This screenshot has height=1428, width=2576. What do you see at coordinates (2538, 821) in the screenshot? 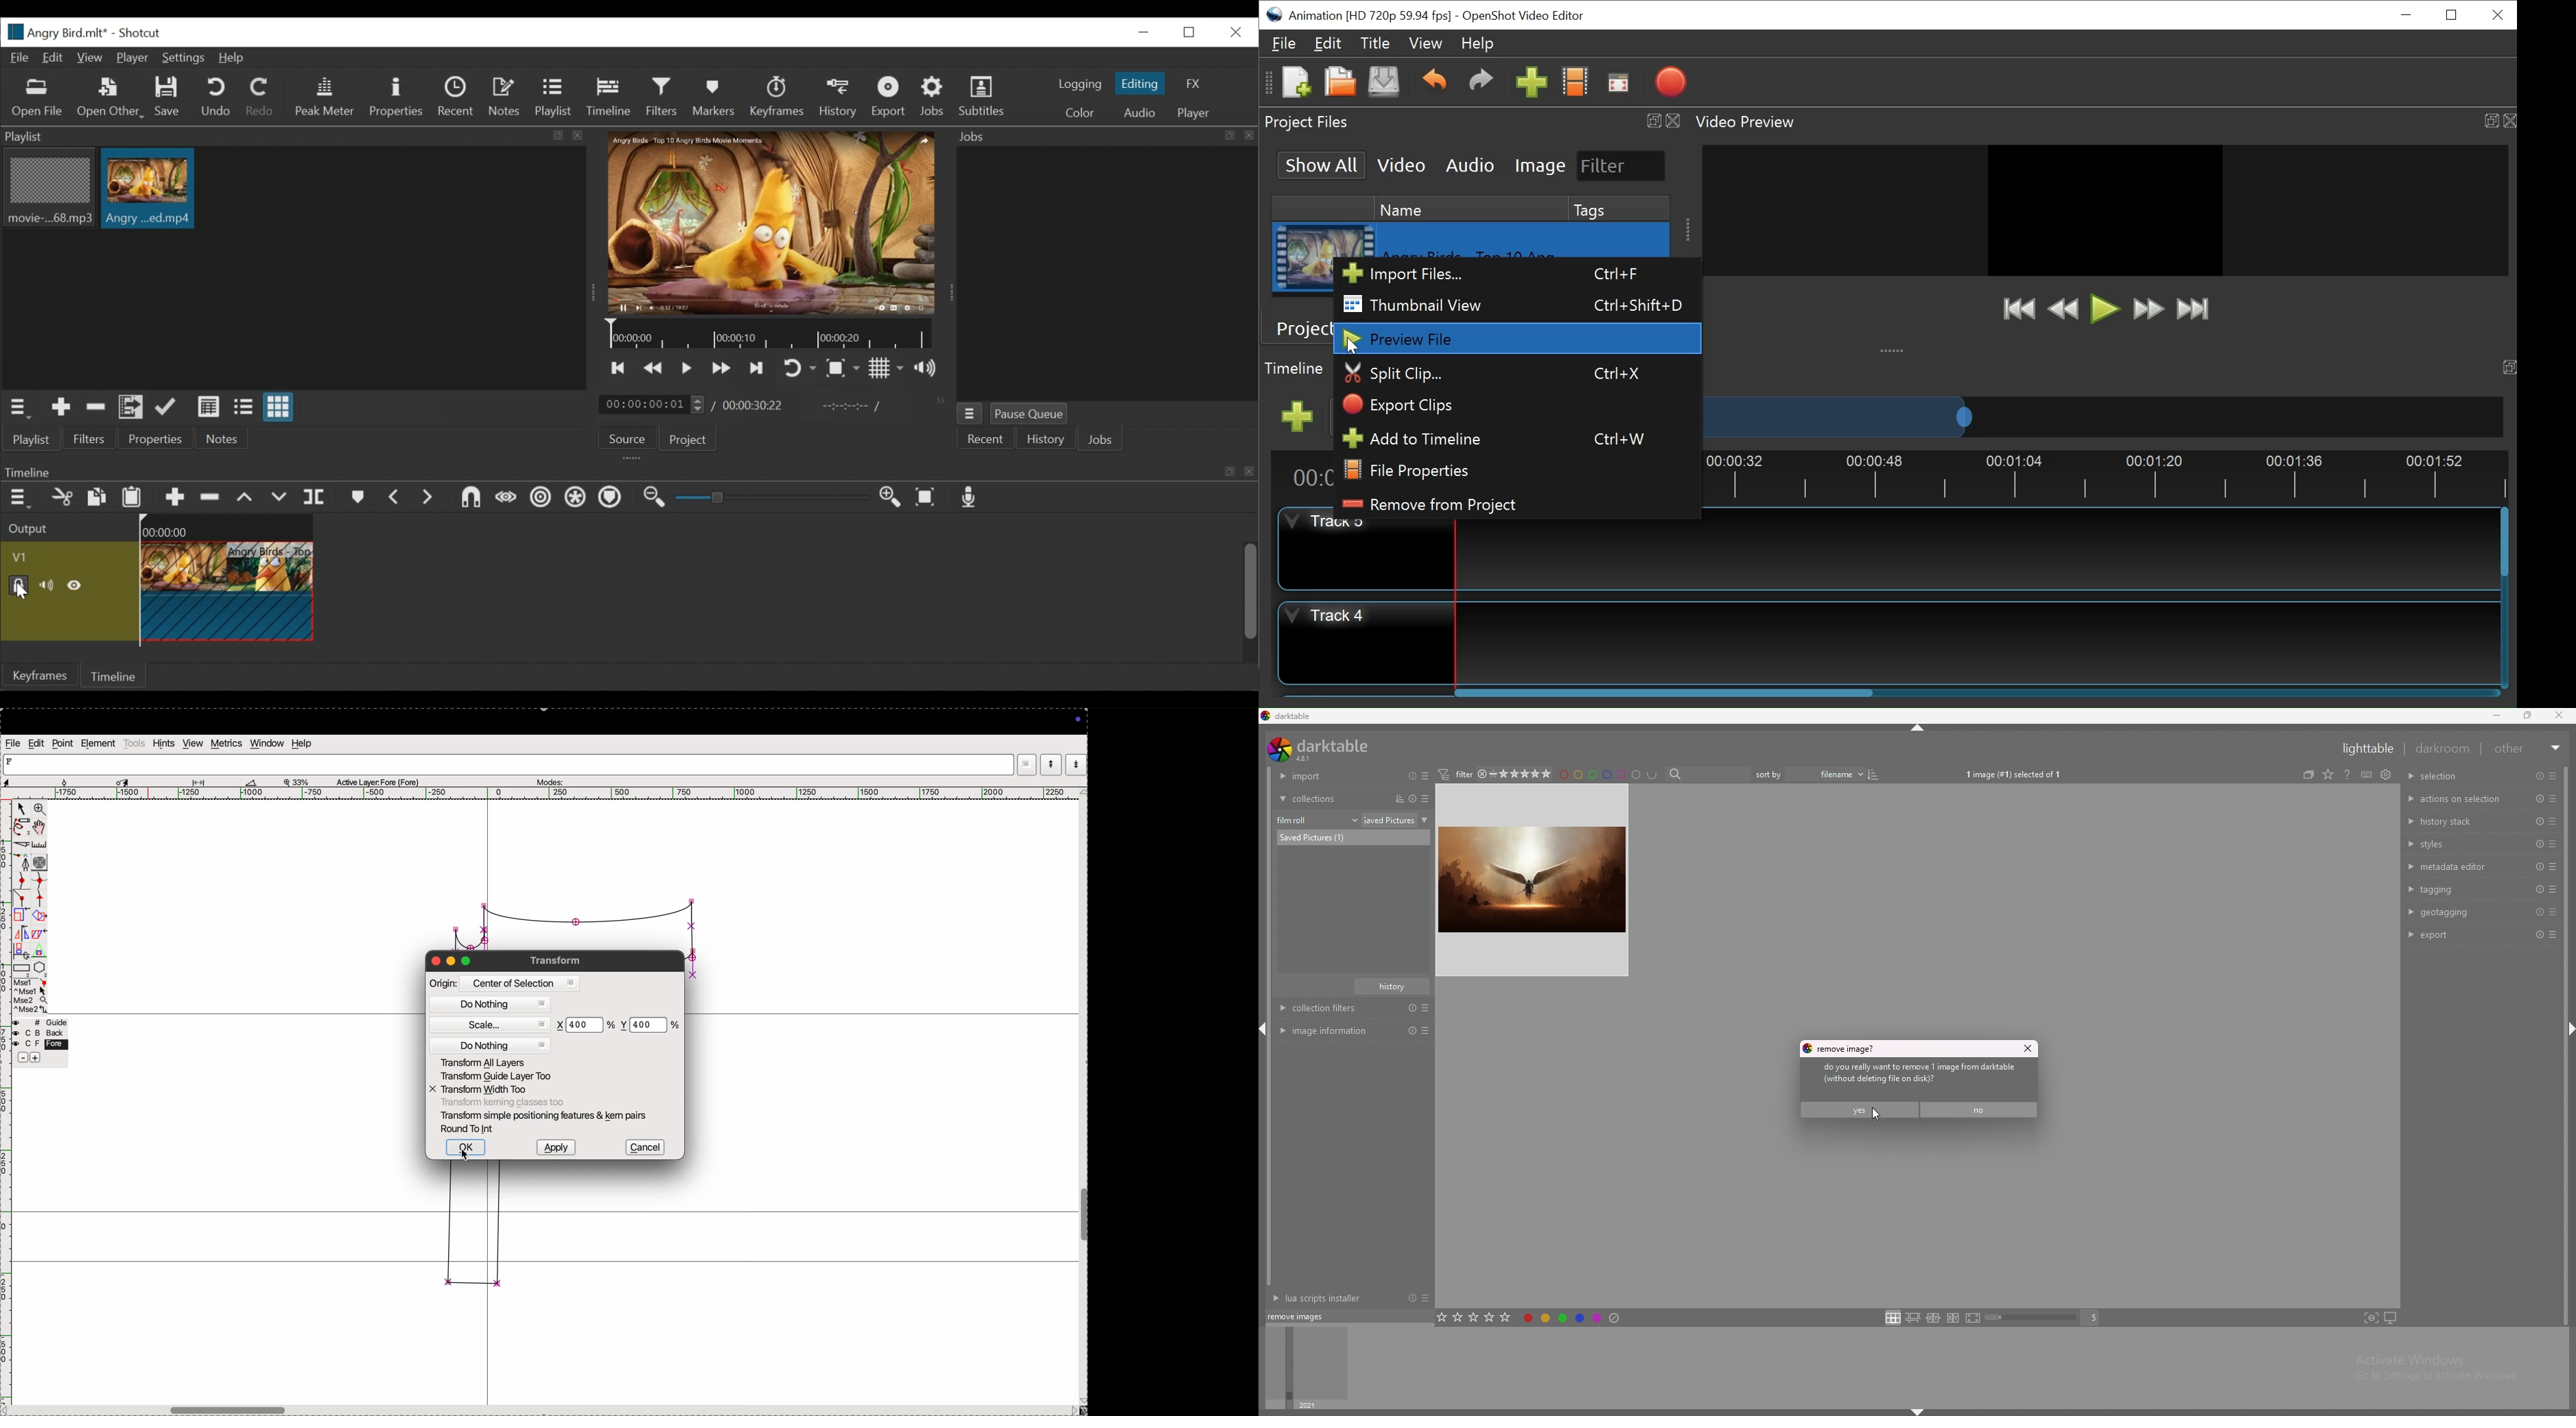
I see `preset` at bounding box center [2538, 821].